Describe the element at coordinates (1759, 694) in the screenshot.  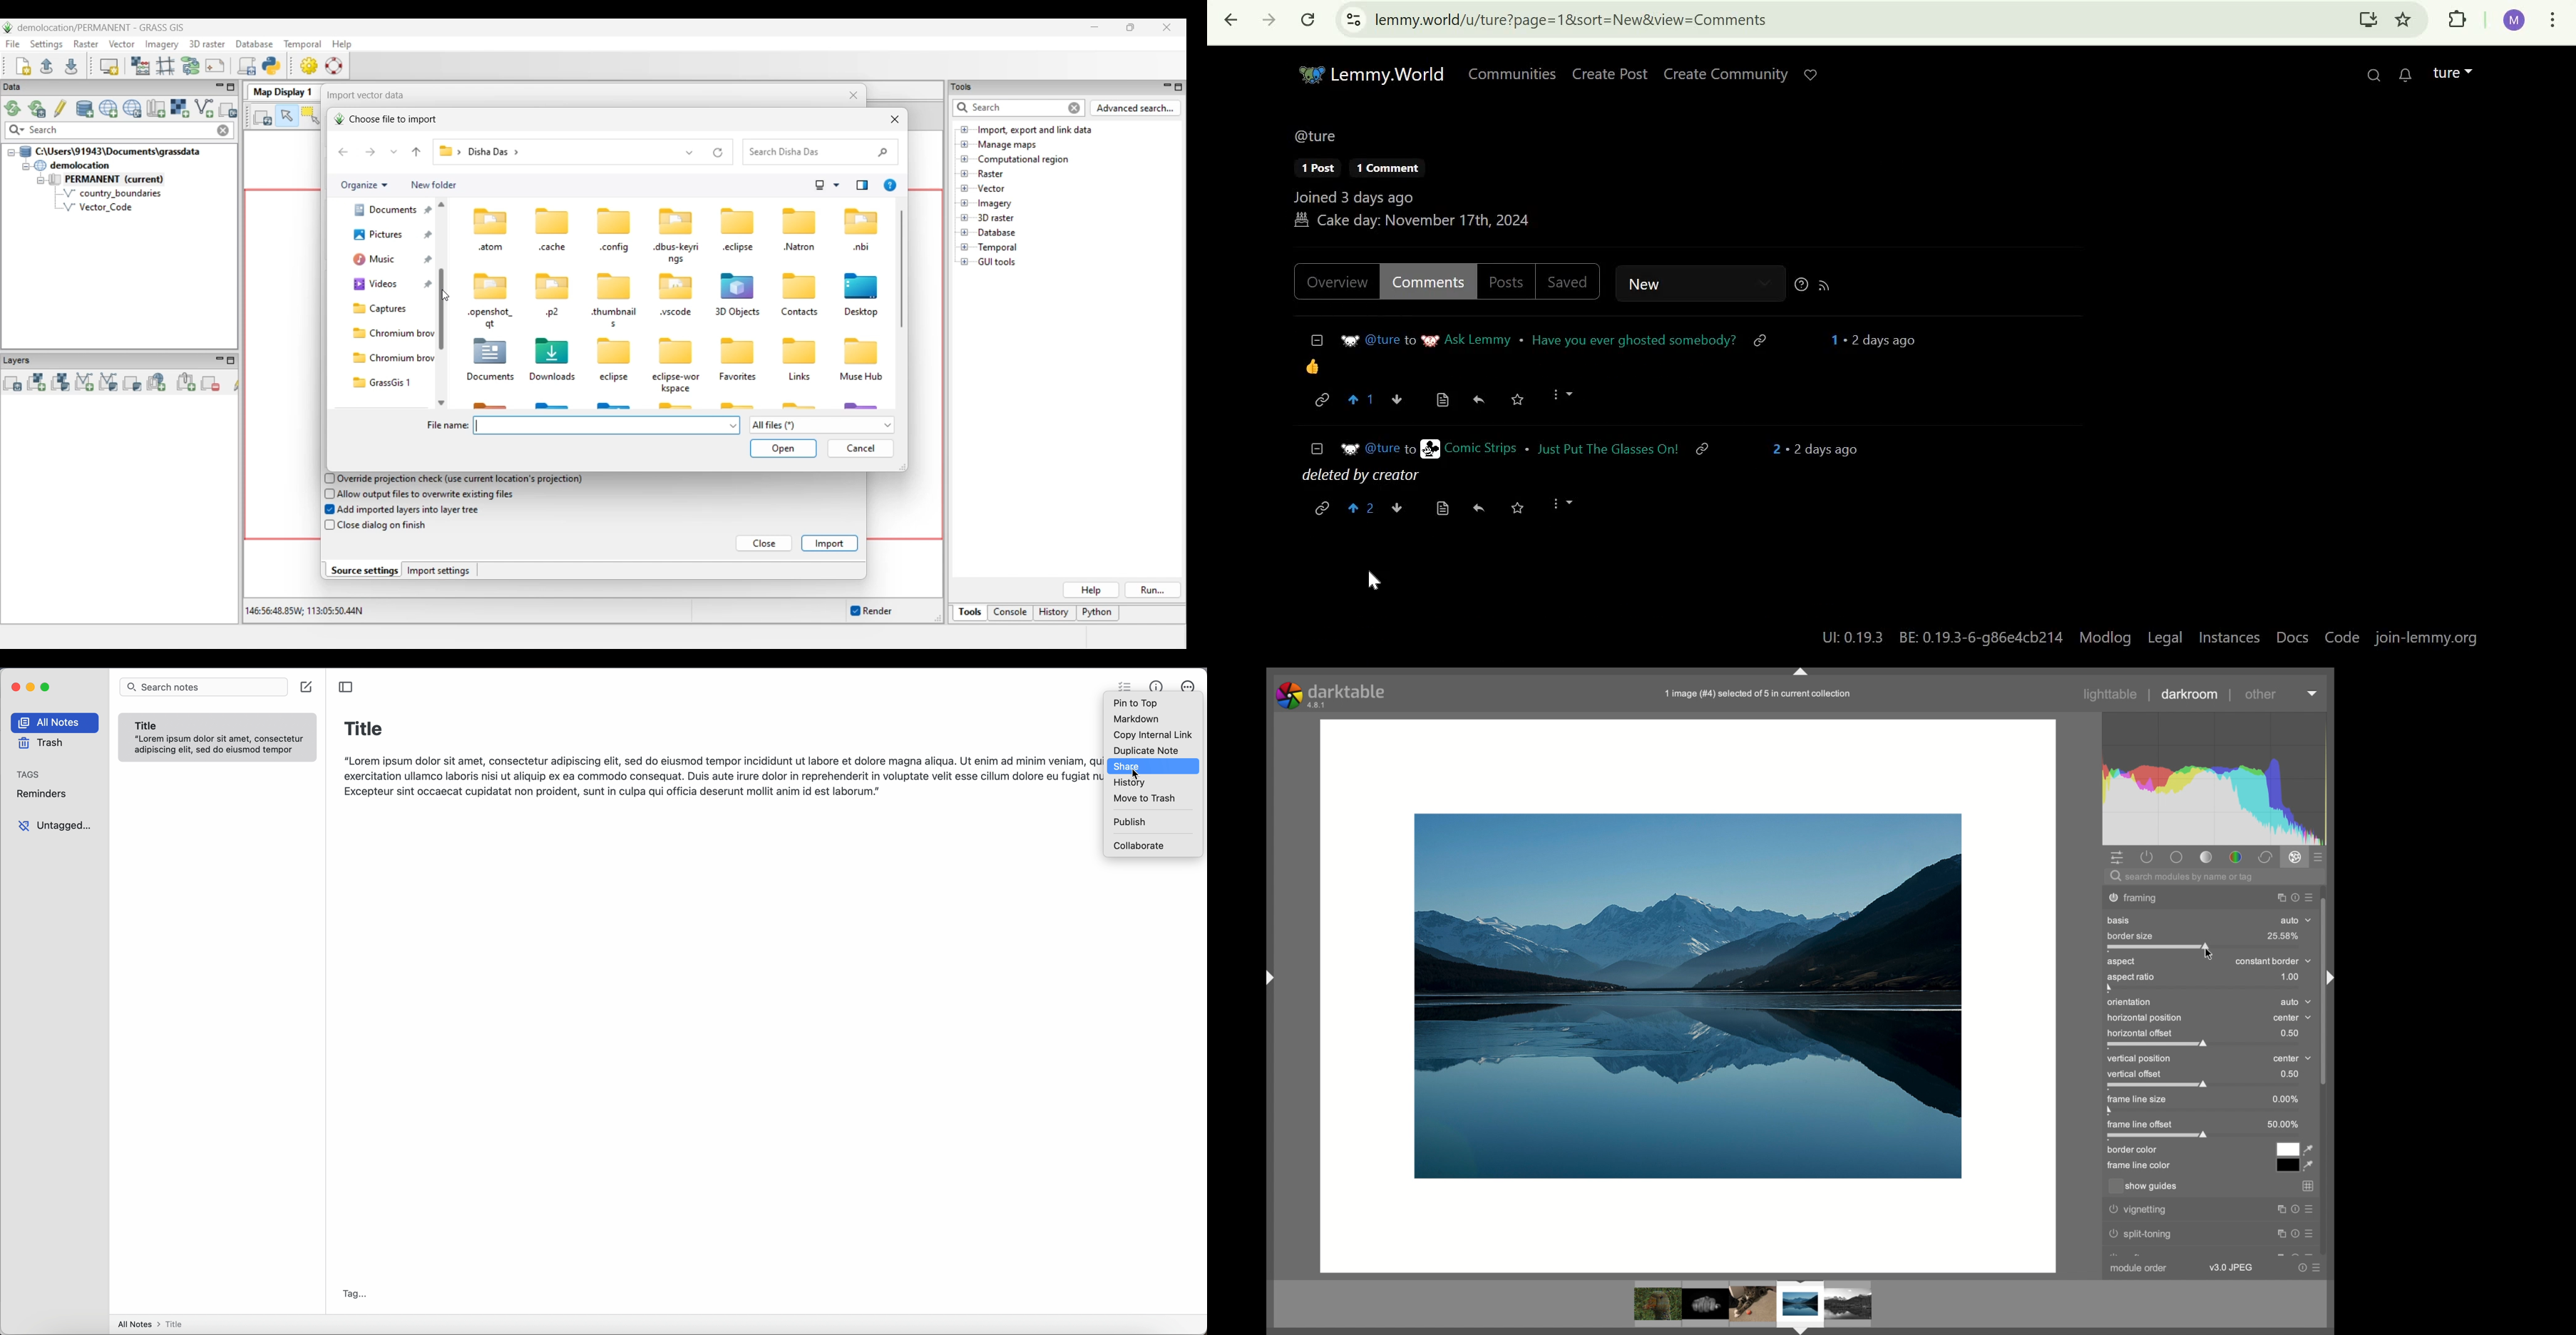
I see `info` at that location.